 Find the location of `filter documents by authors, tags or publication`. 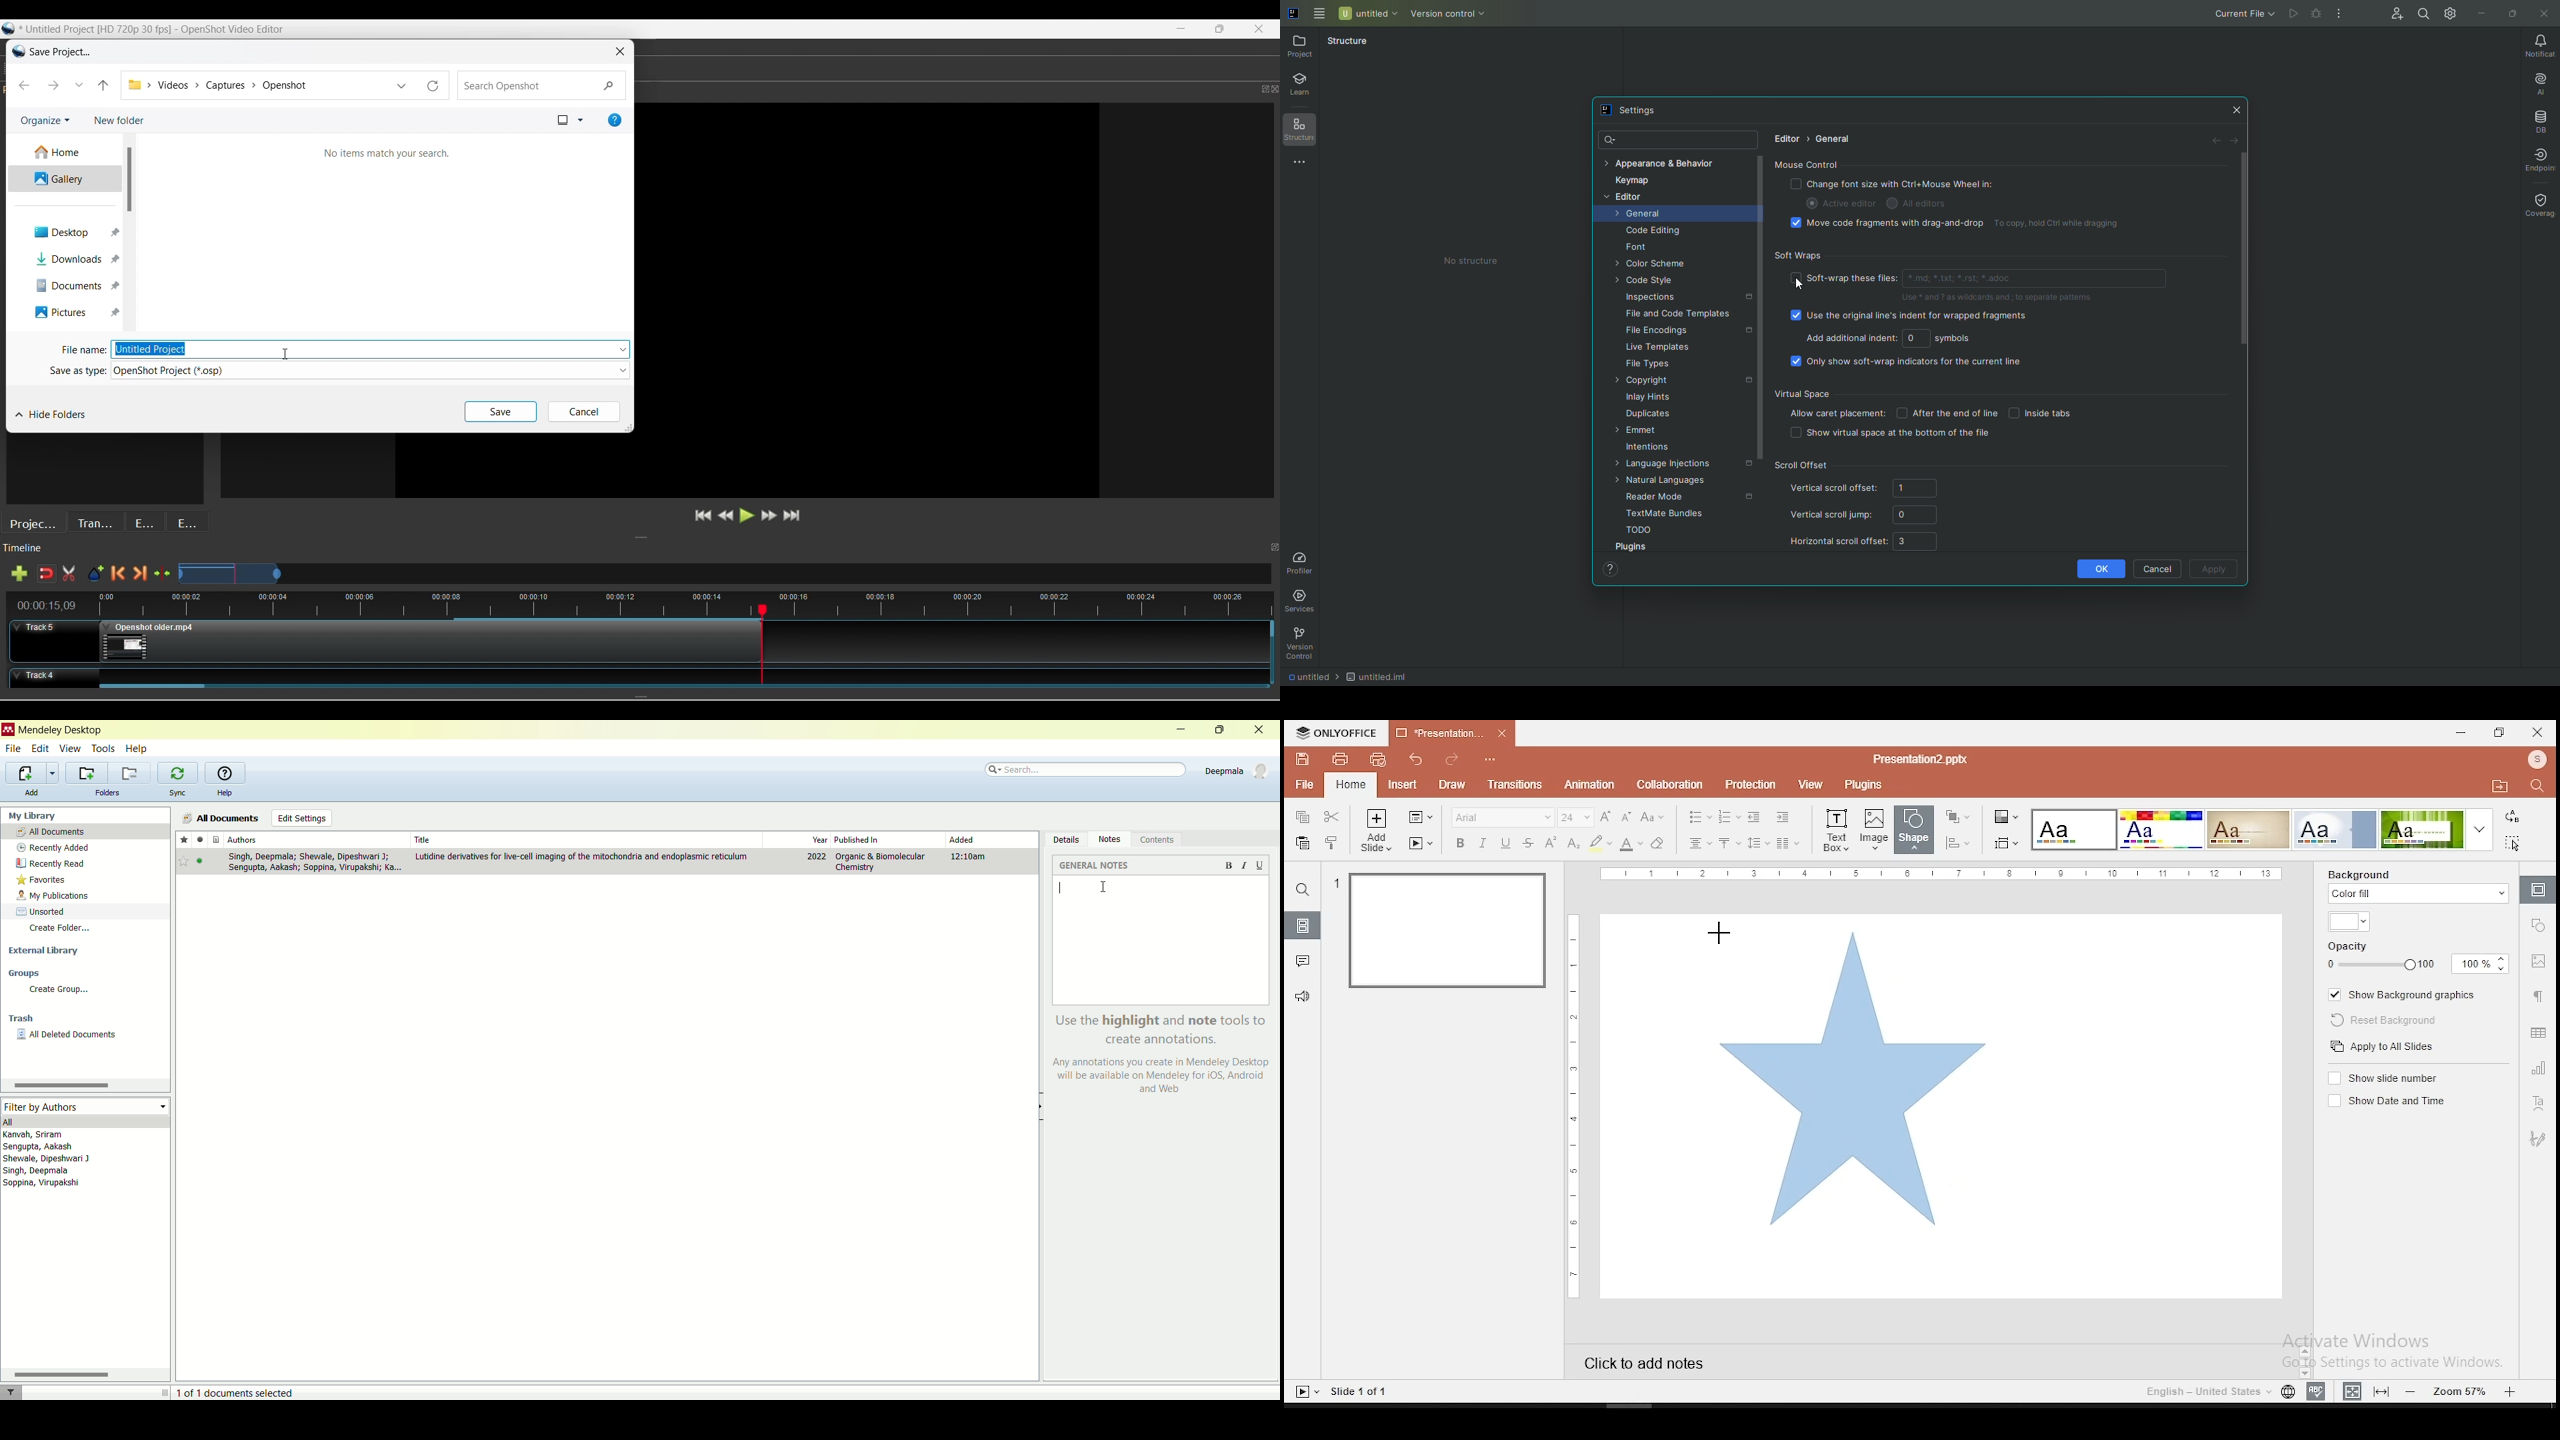

filter documents by authors, tags or publication is located at coordinates (19, 1392).